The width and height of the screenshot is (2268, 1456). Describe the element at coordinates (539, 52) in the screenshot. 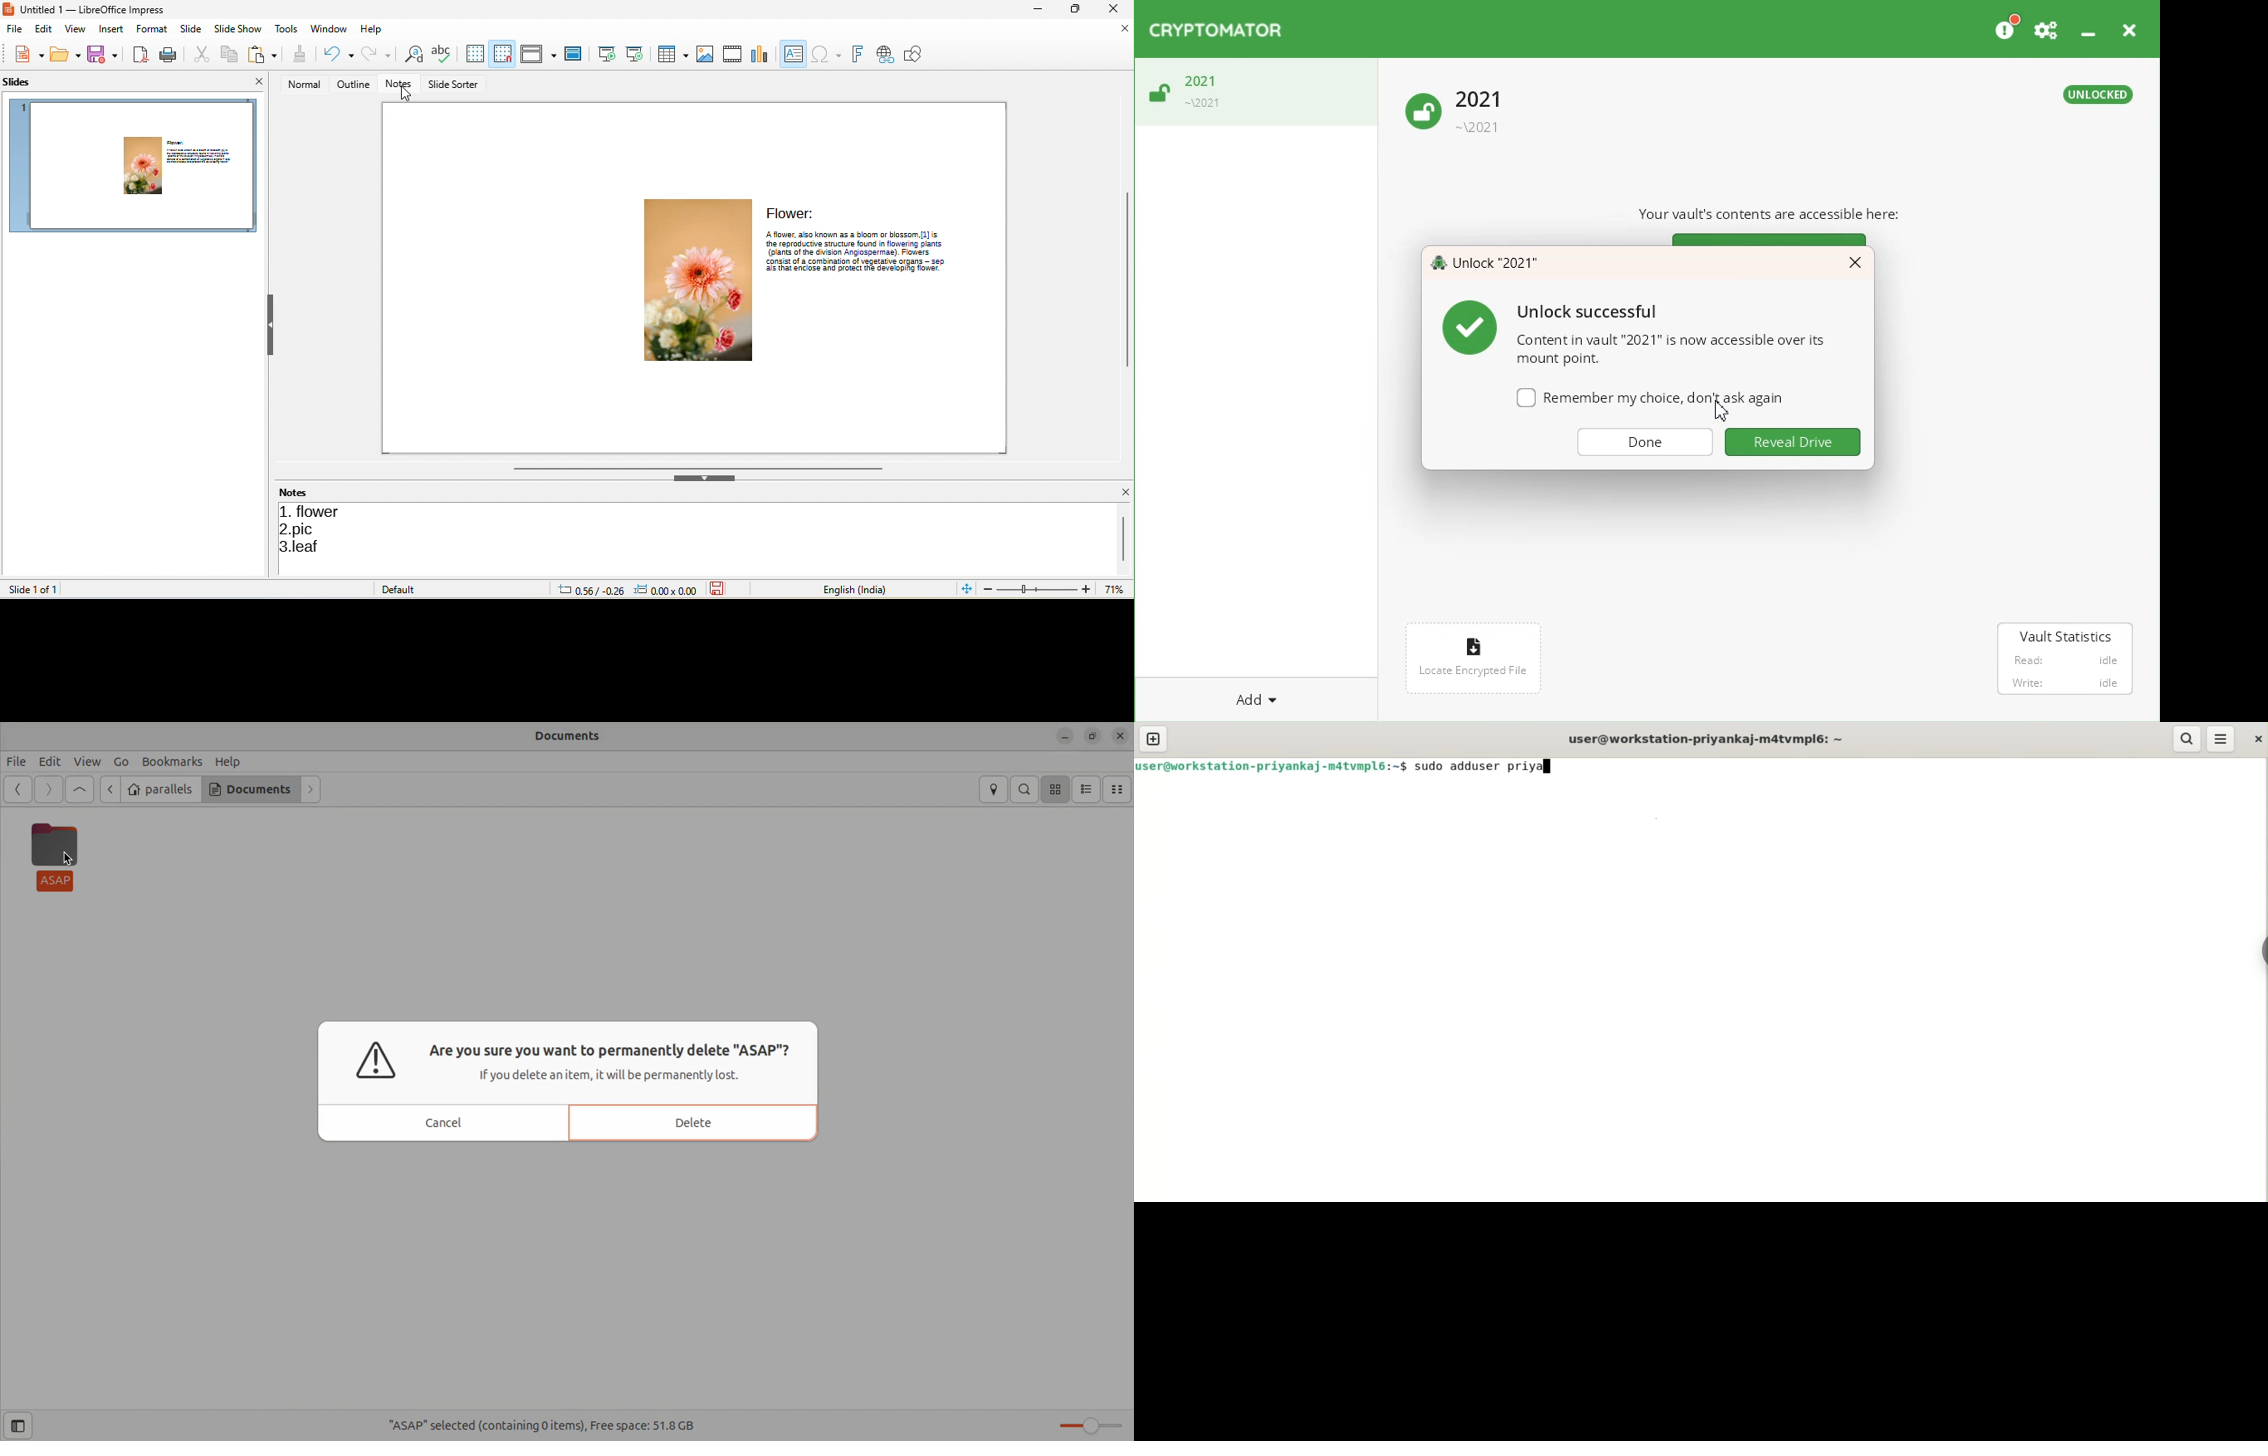

I see `display view` at that location.